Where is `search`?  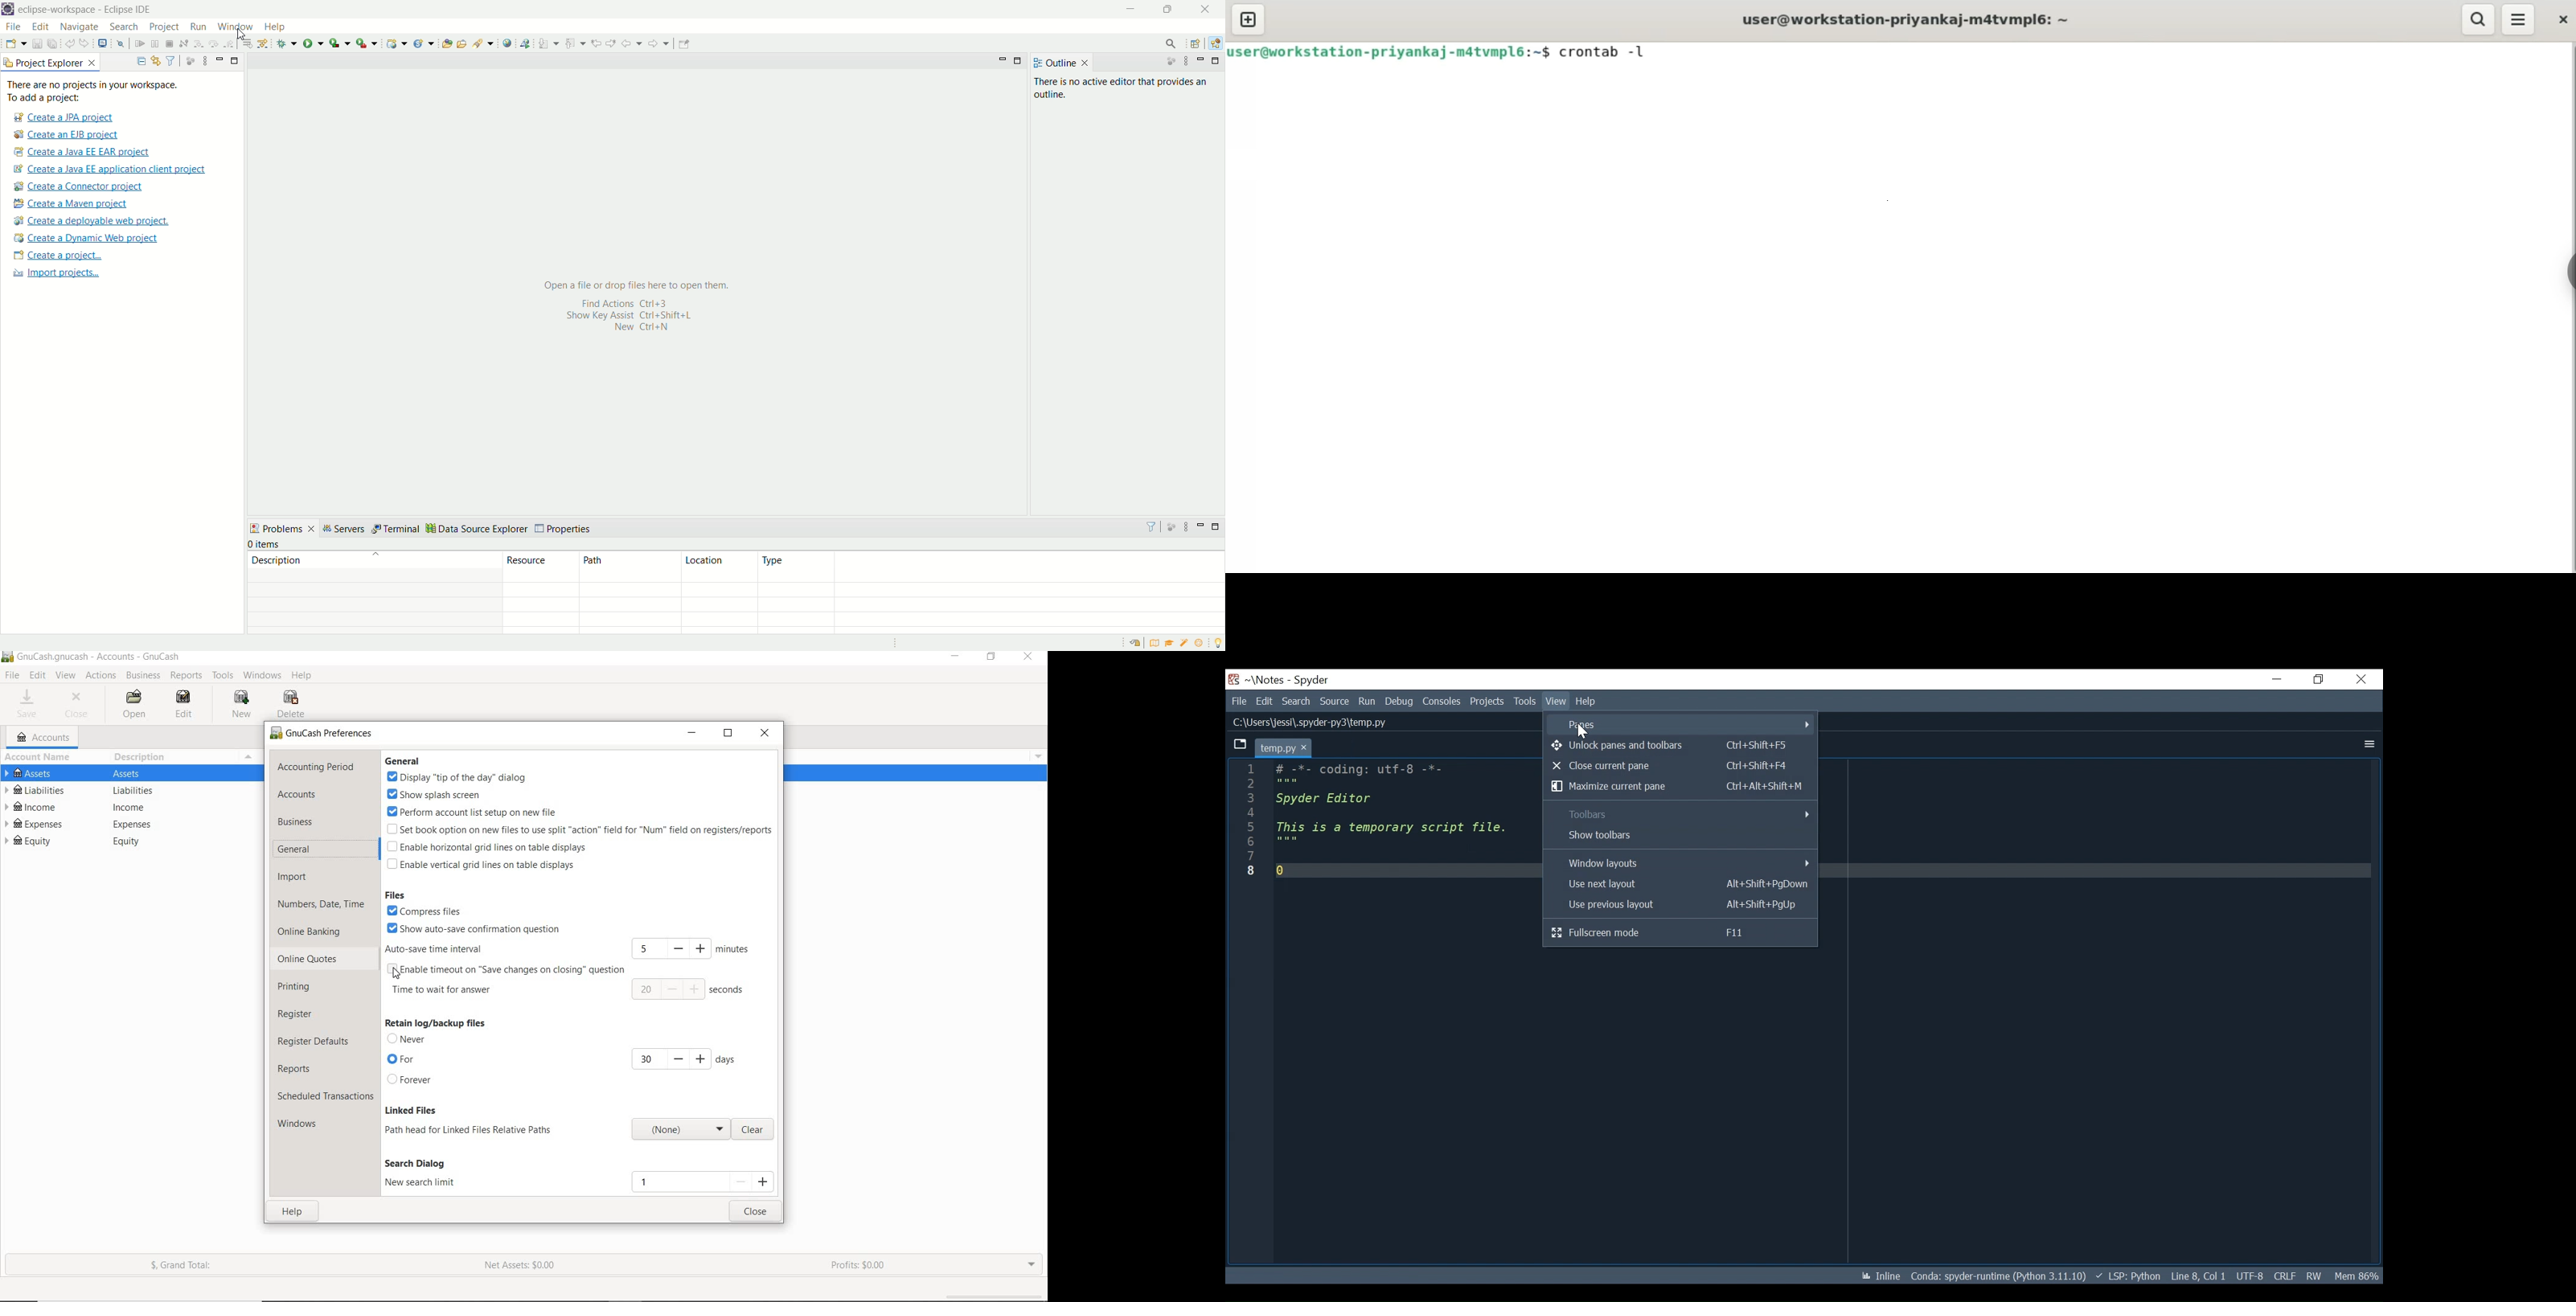 search is located at coordinates (124, 27).